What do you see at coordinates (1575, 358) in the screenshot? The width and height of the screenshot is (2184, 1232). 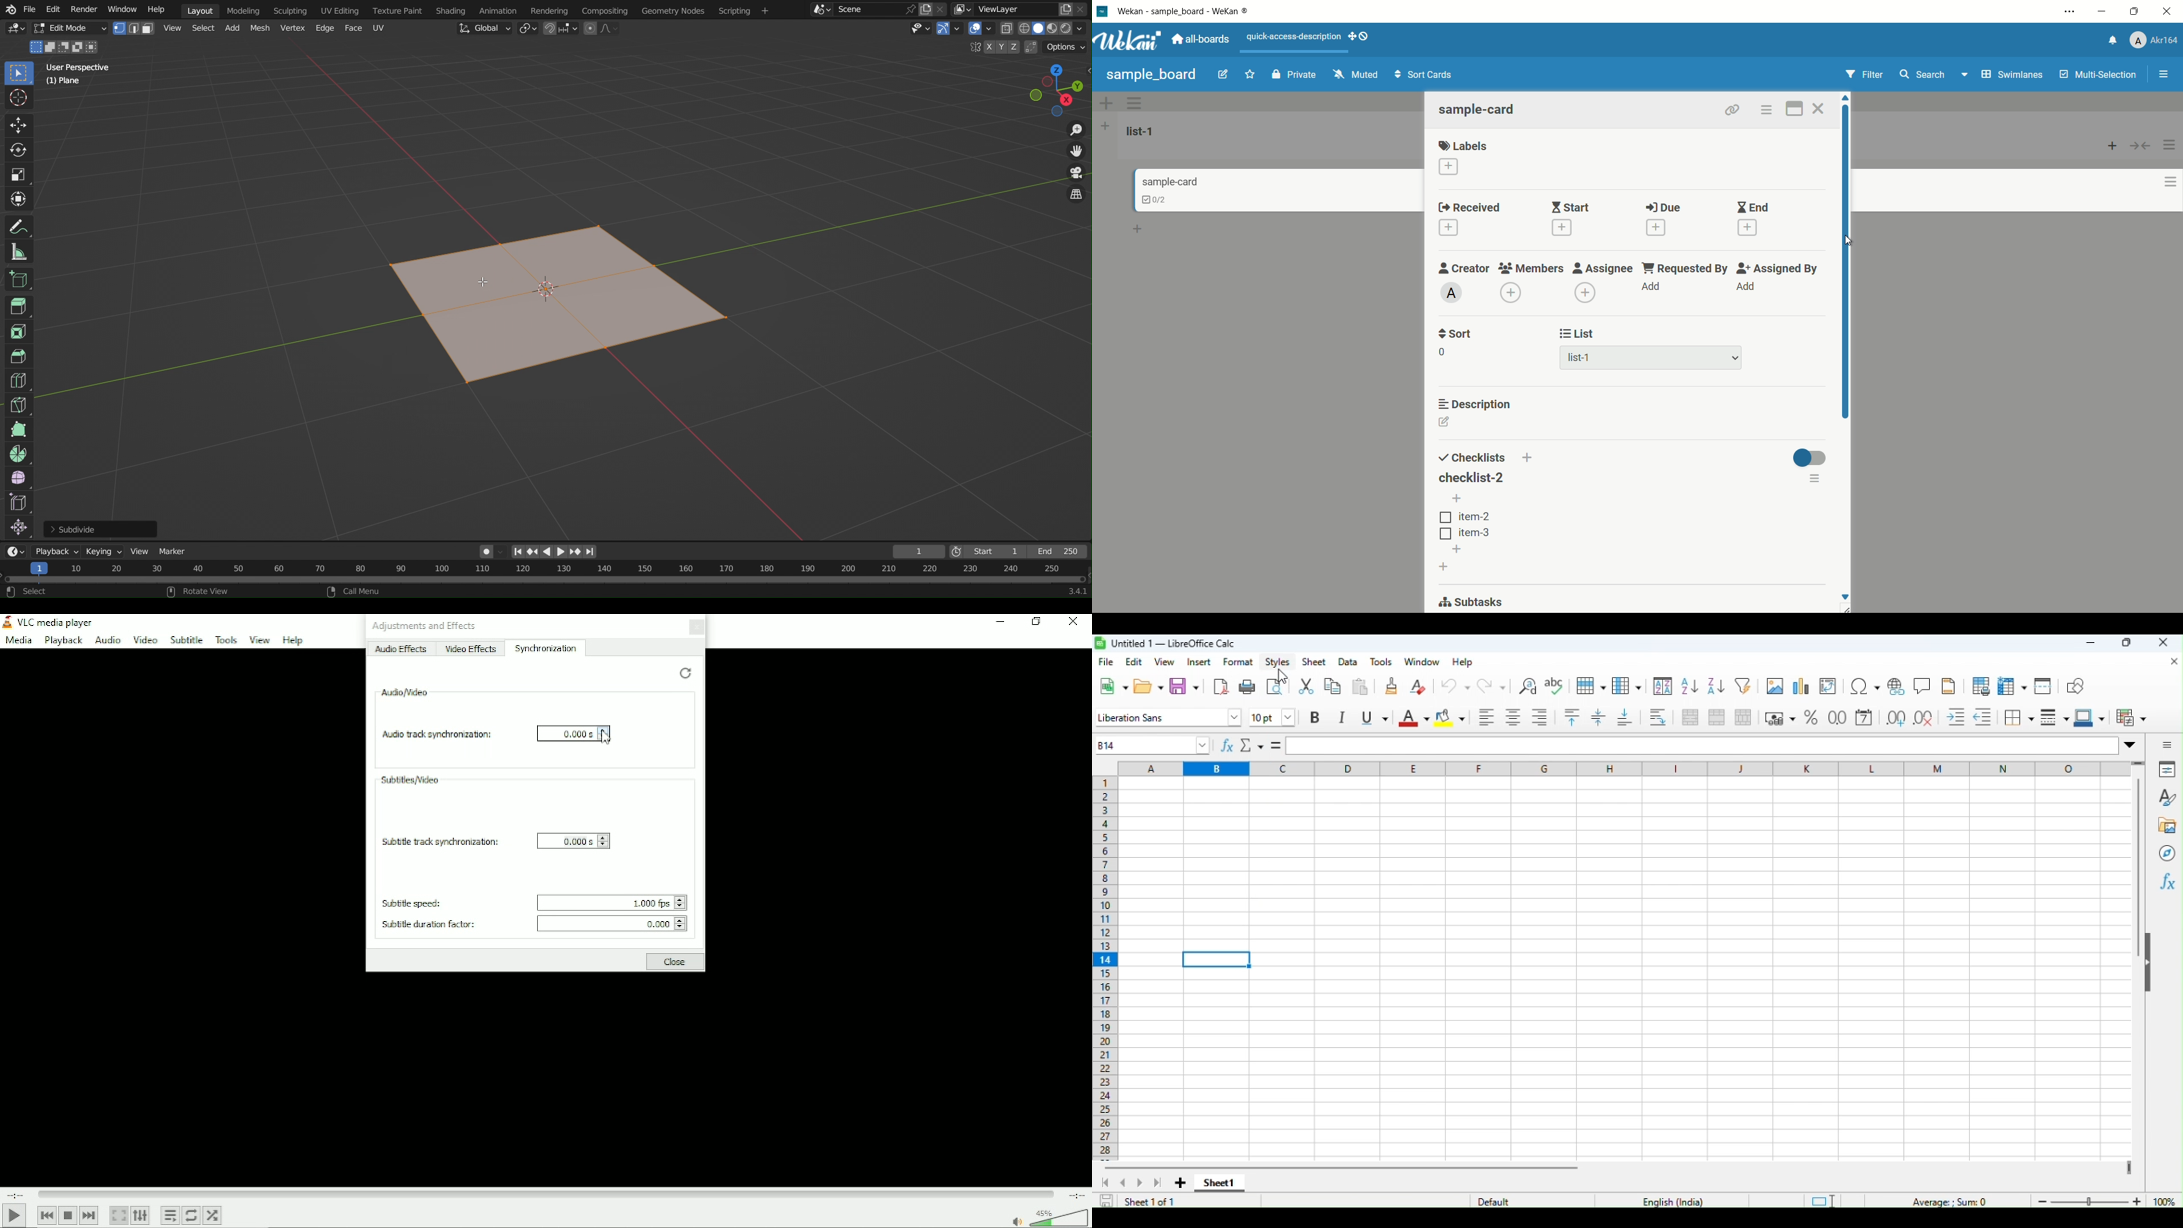 I see `list-1` at bounding box center [1575, 358].